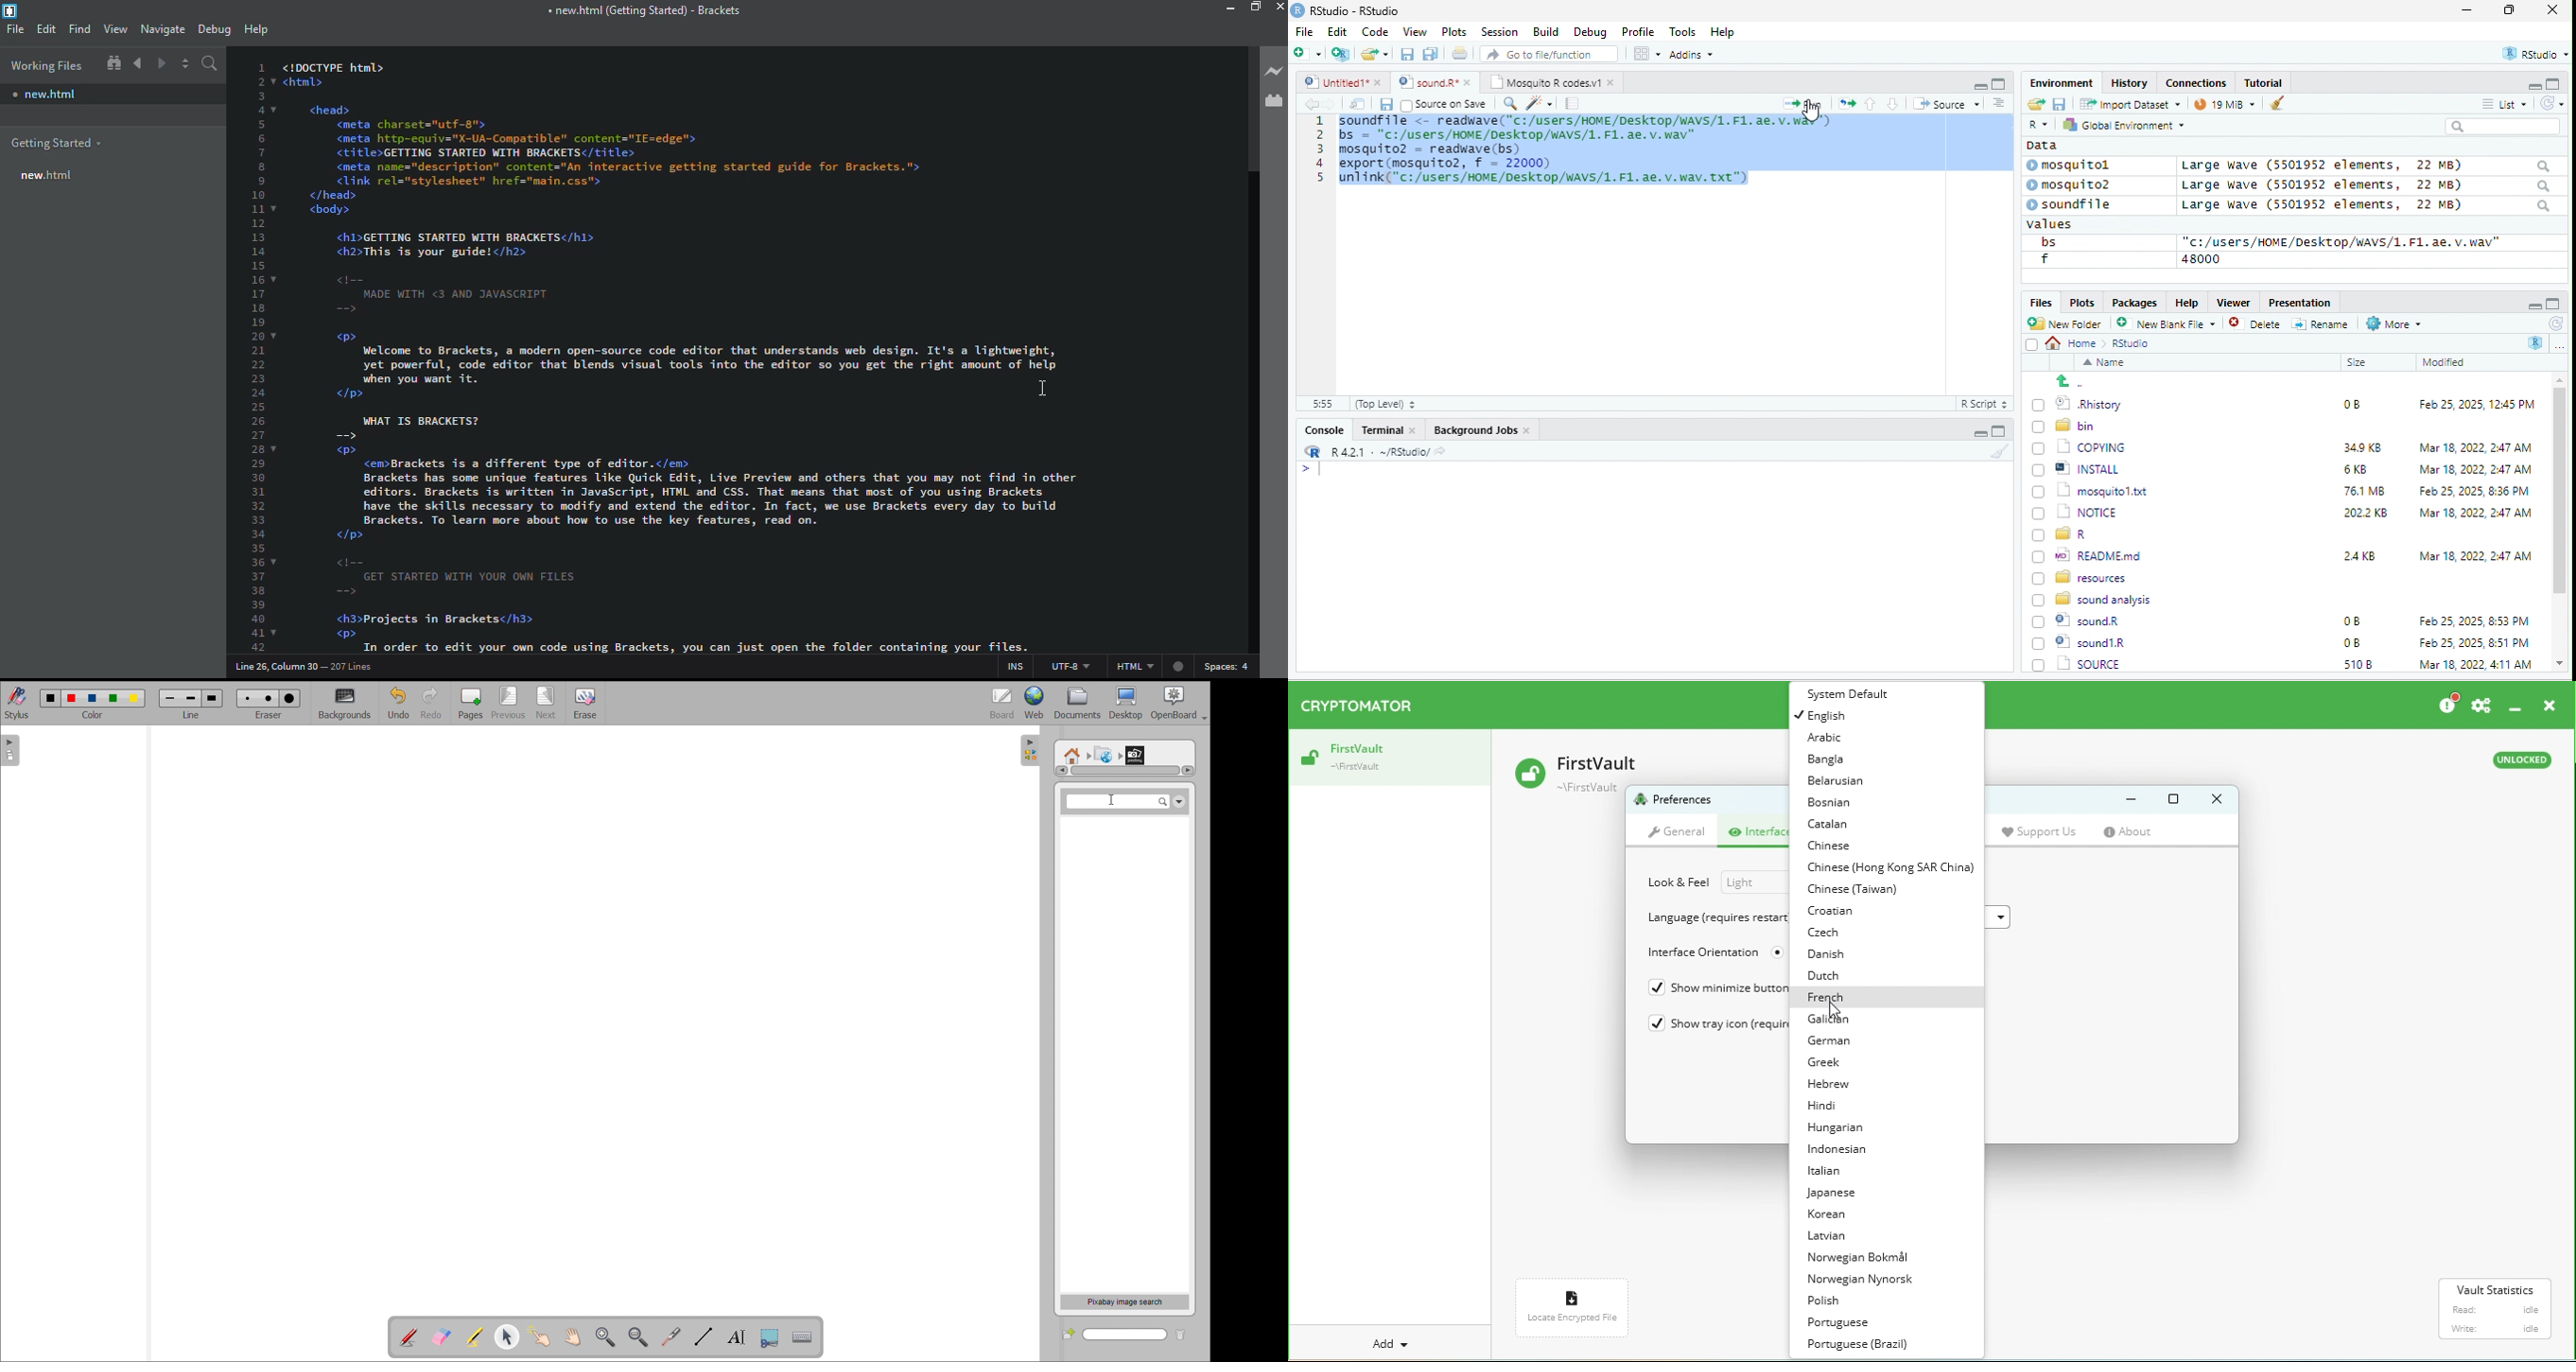  I want to click on 24KB, so click(2356, 555).